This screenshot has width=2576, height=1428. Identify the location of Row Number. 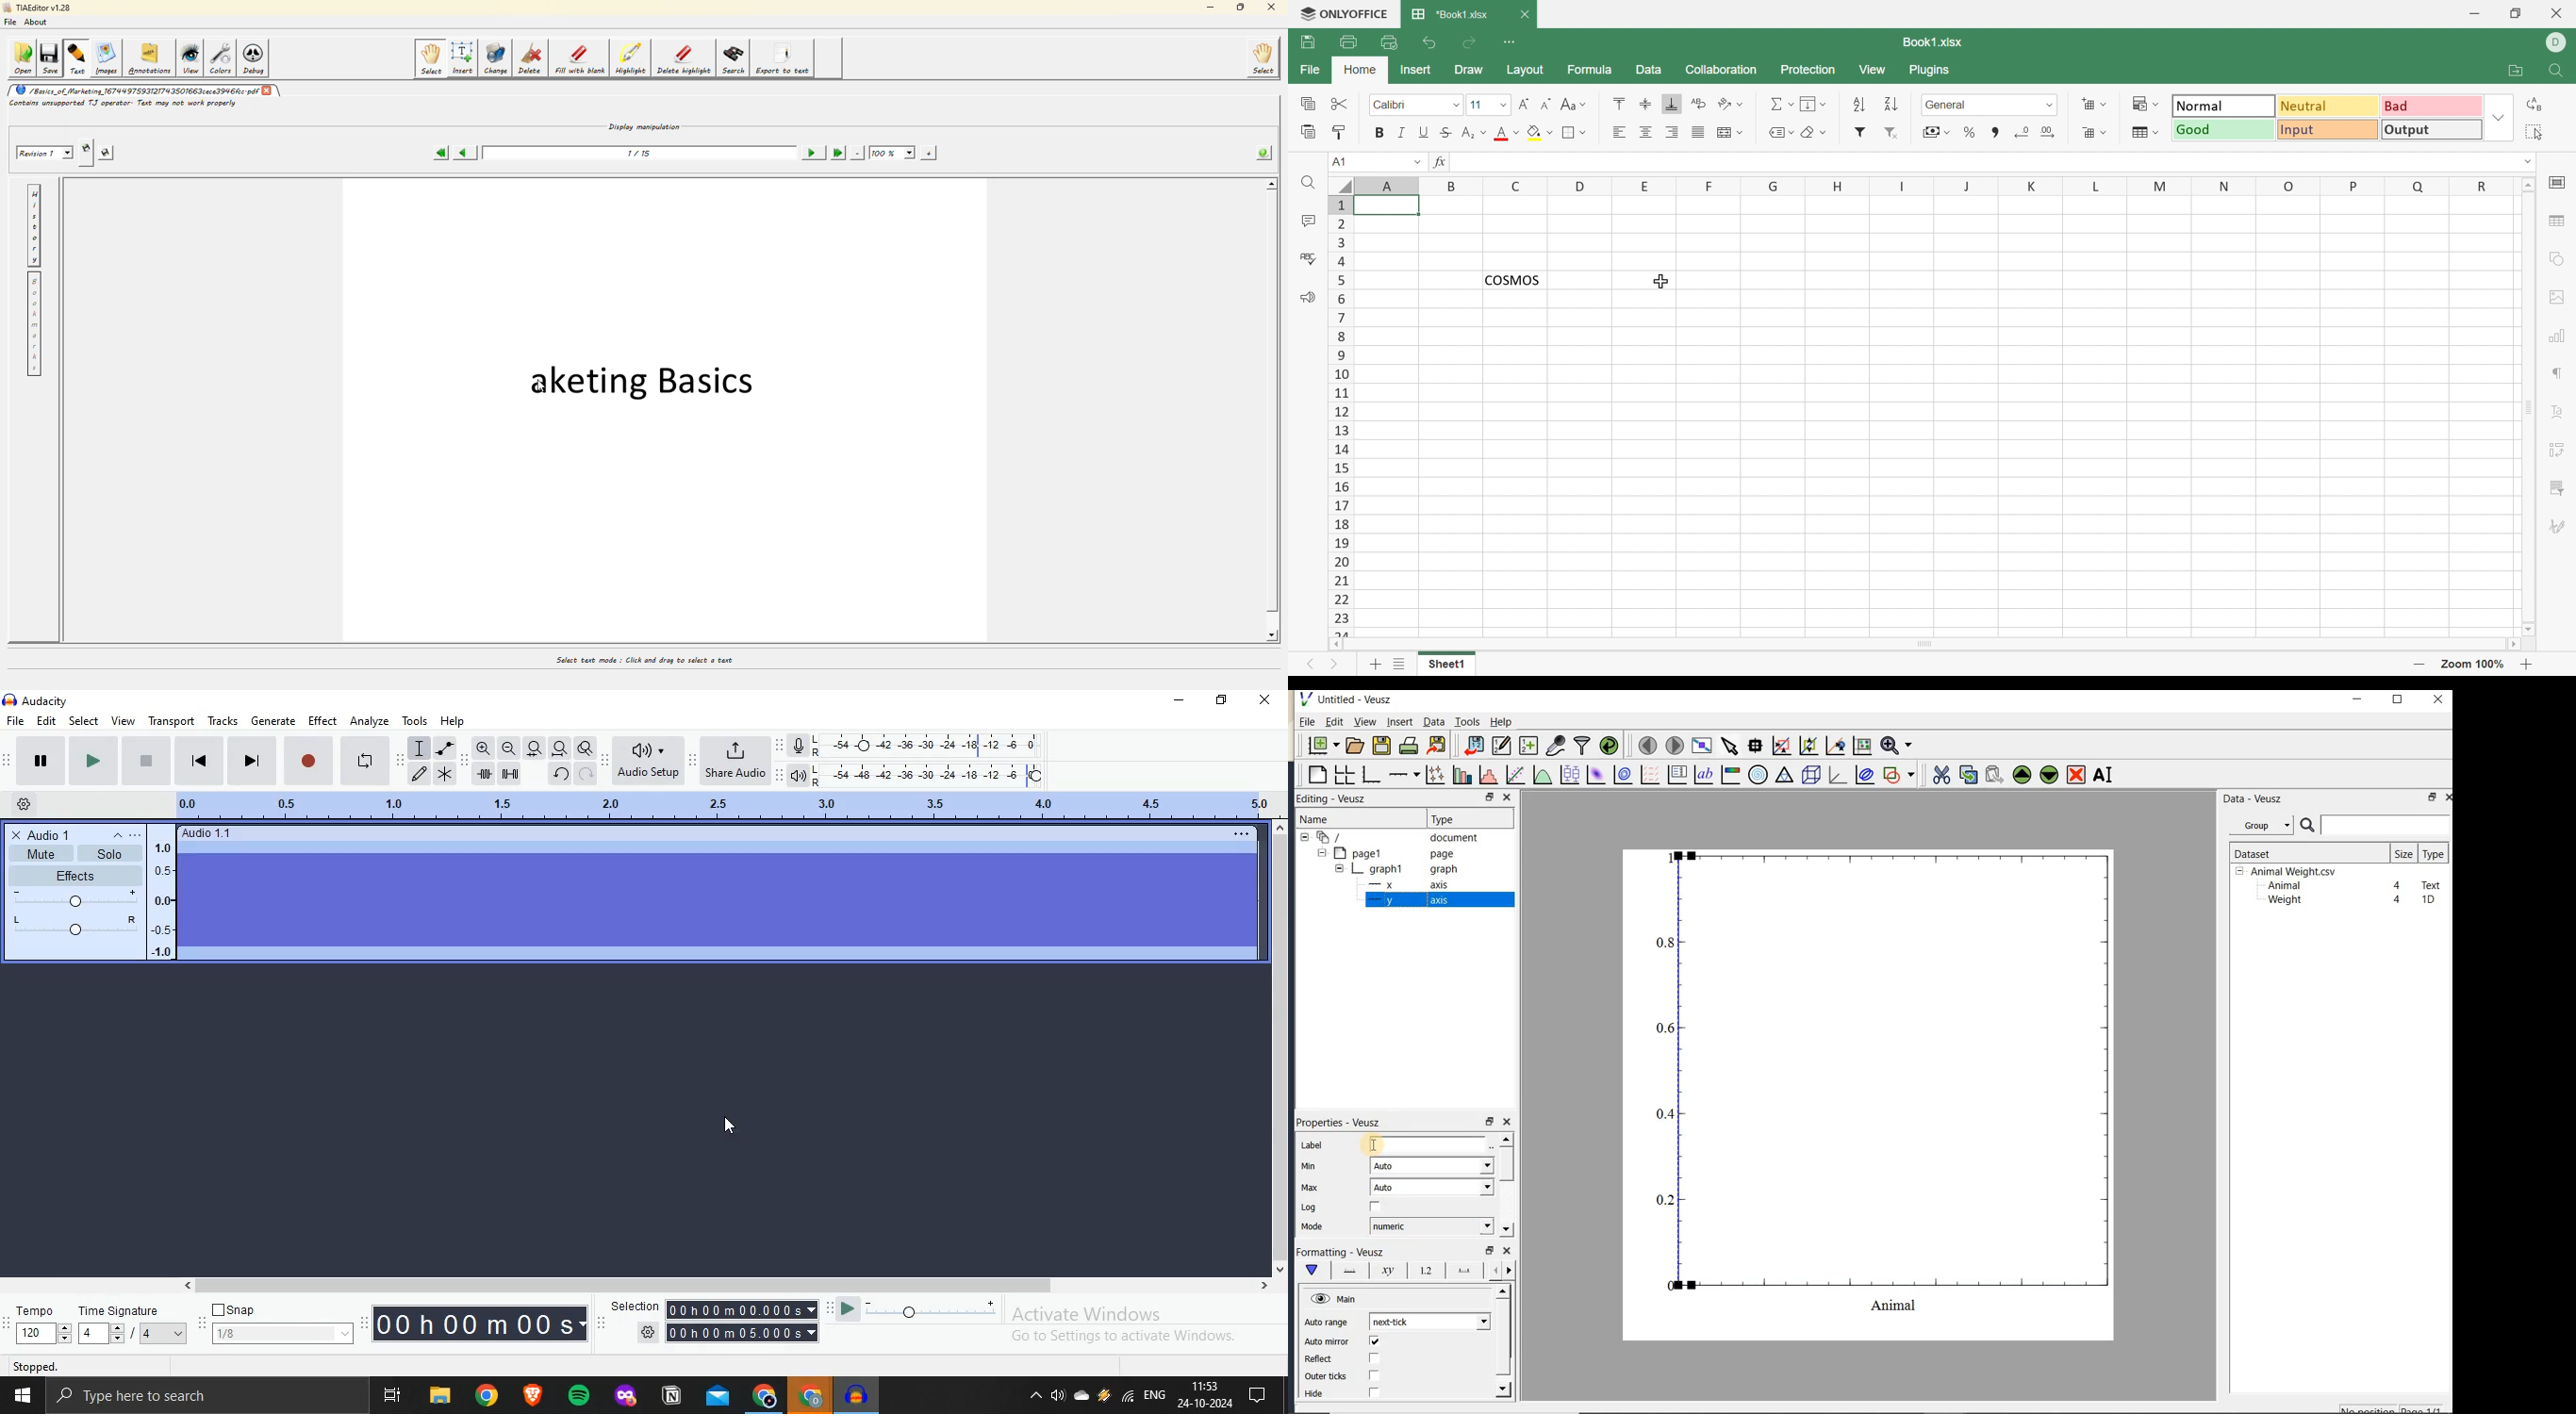
(1340, 416).